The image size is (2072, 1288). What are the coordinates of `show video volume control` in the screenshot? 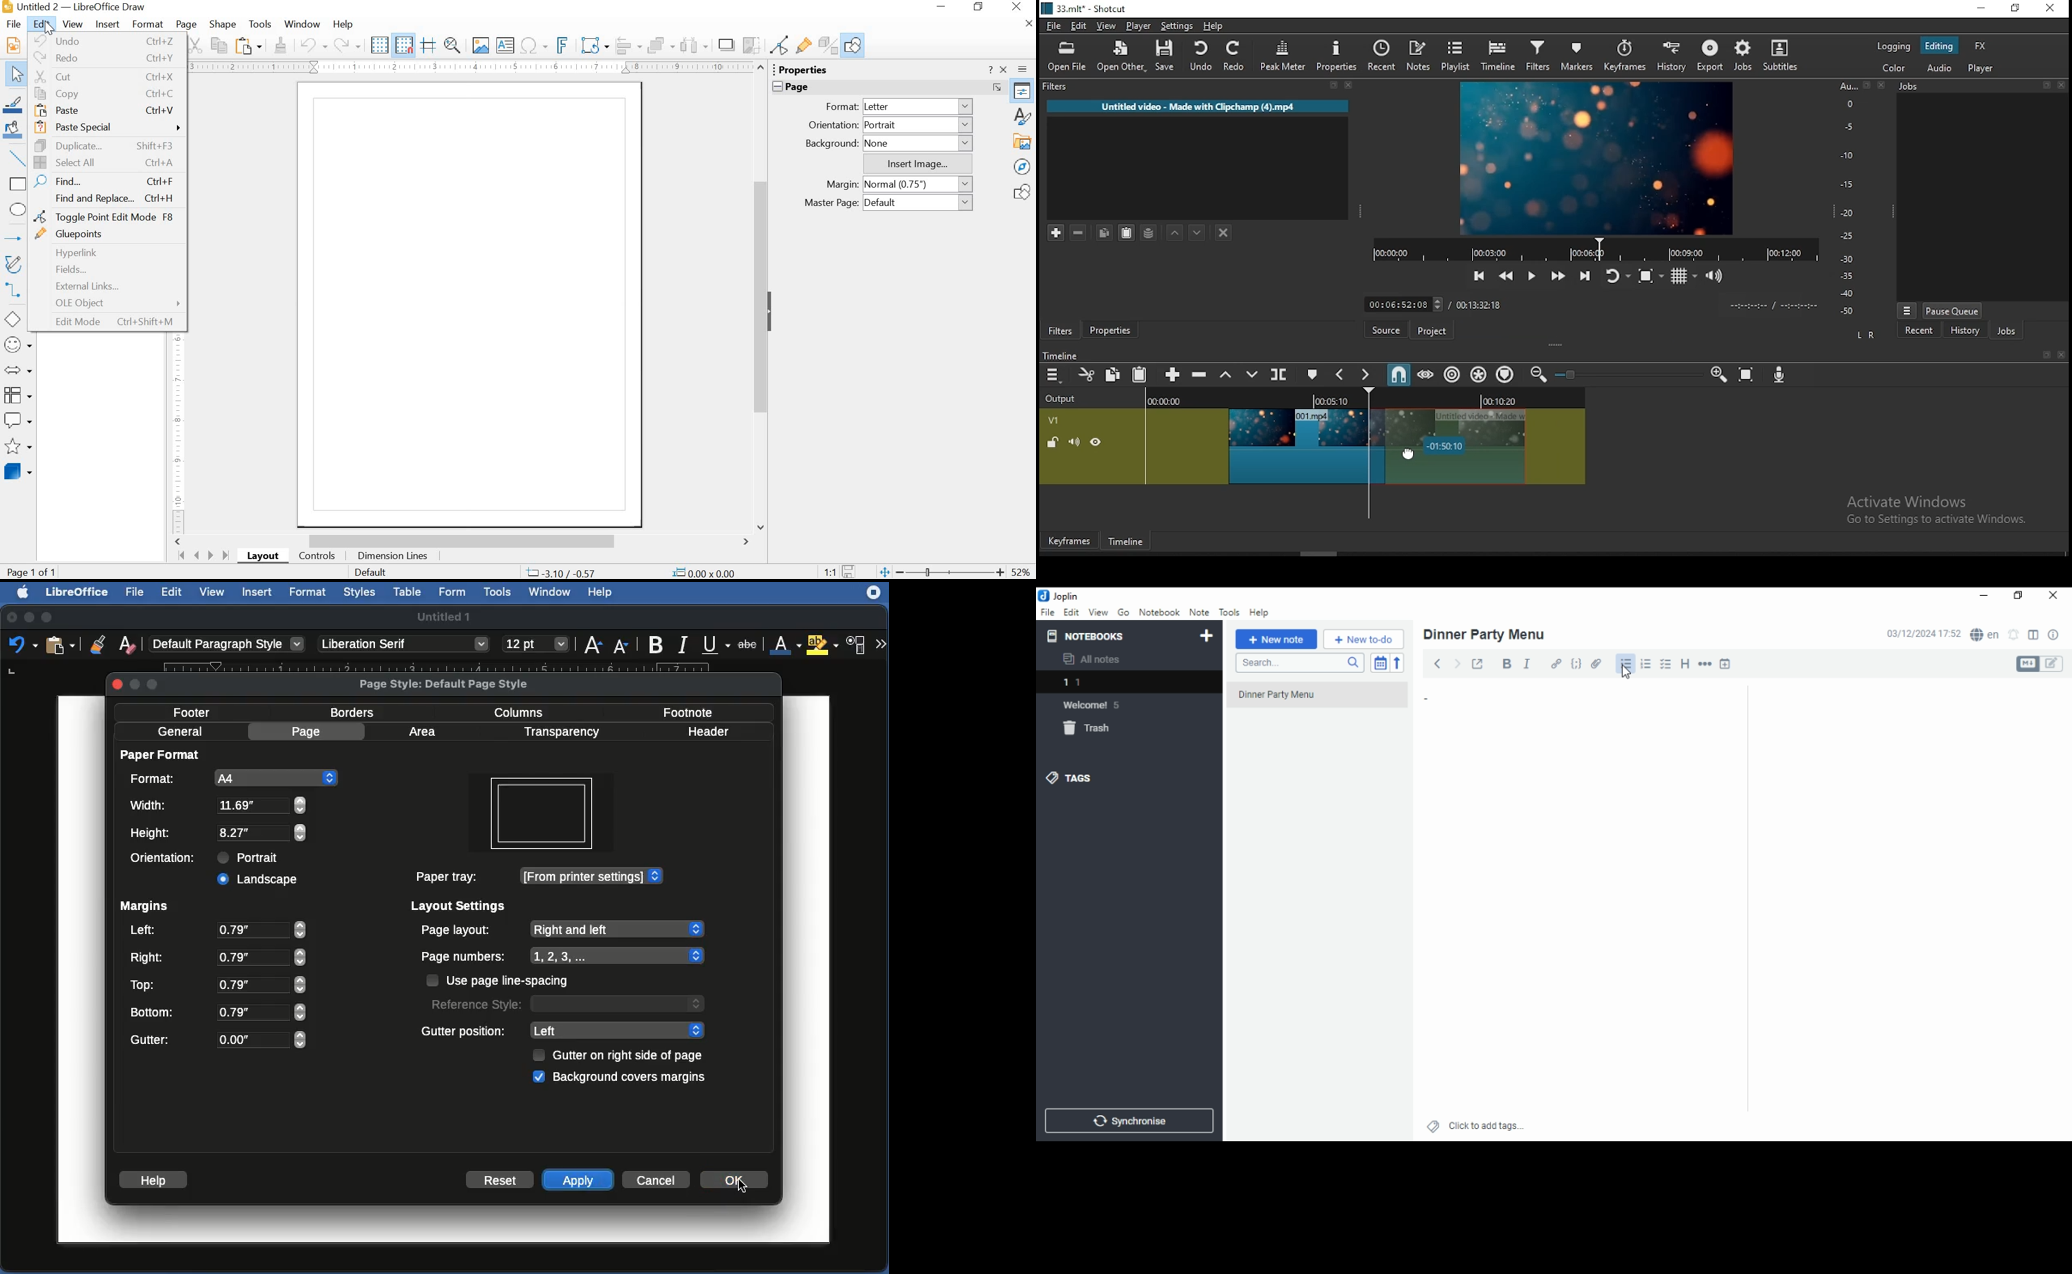 It's located at (1713, 273).